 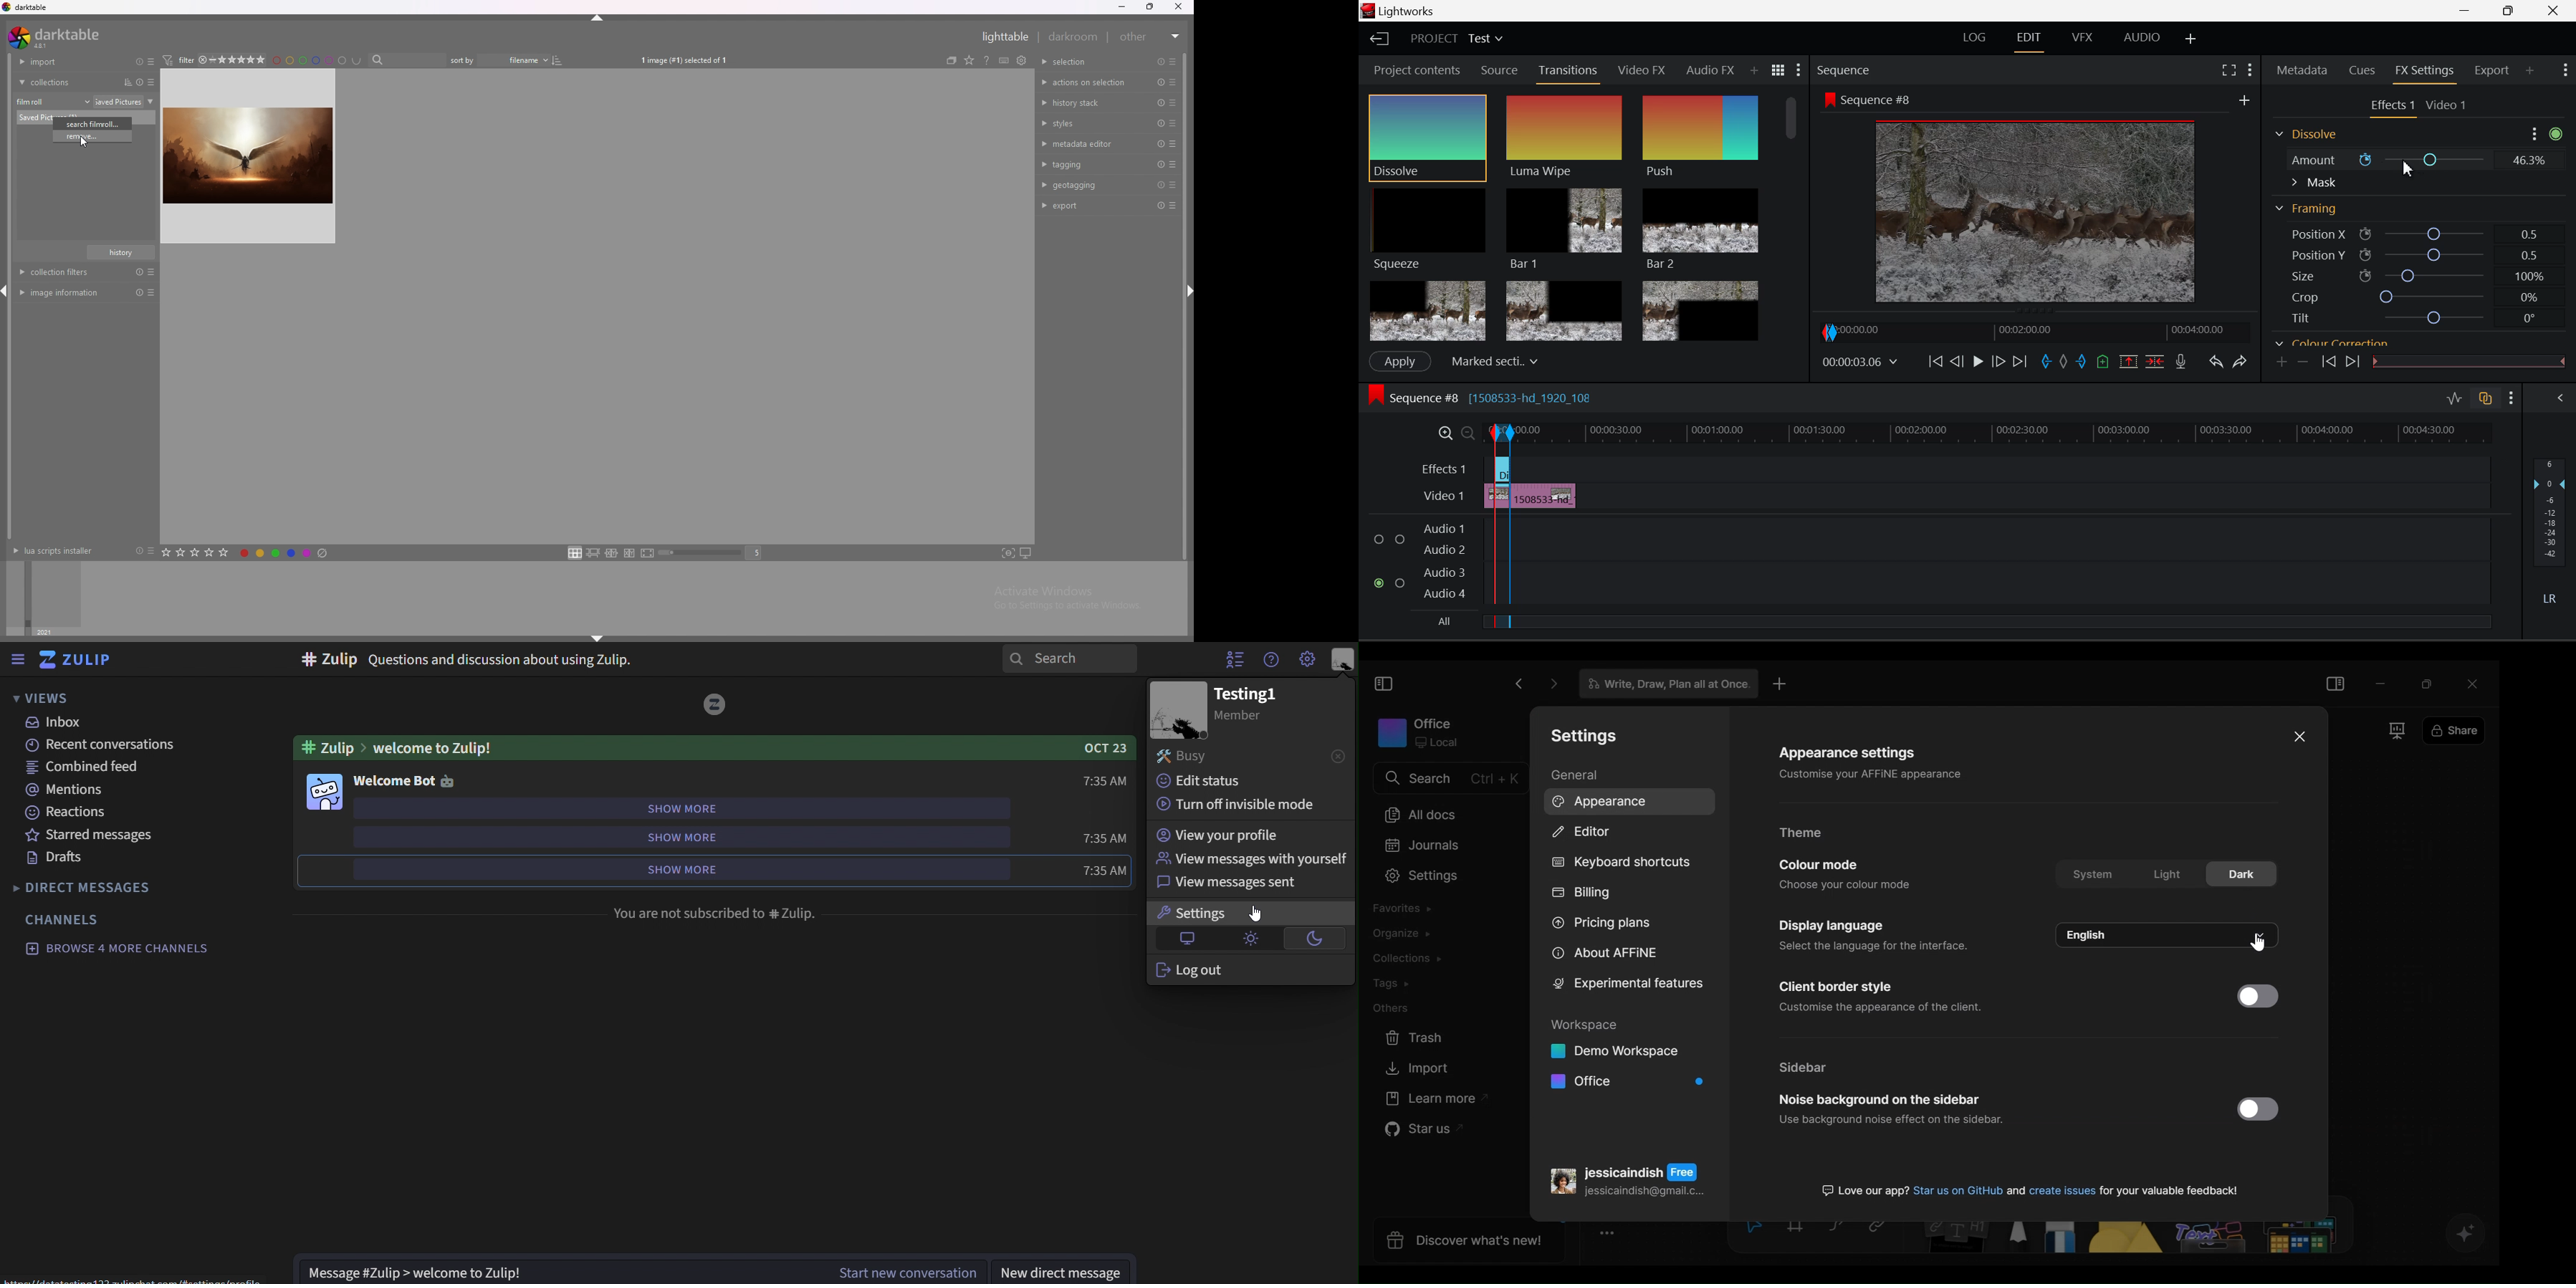 I want to click on Segment Created with In and Out, so click(x=1499, y=567).